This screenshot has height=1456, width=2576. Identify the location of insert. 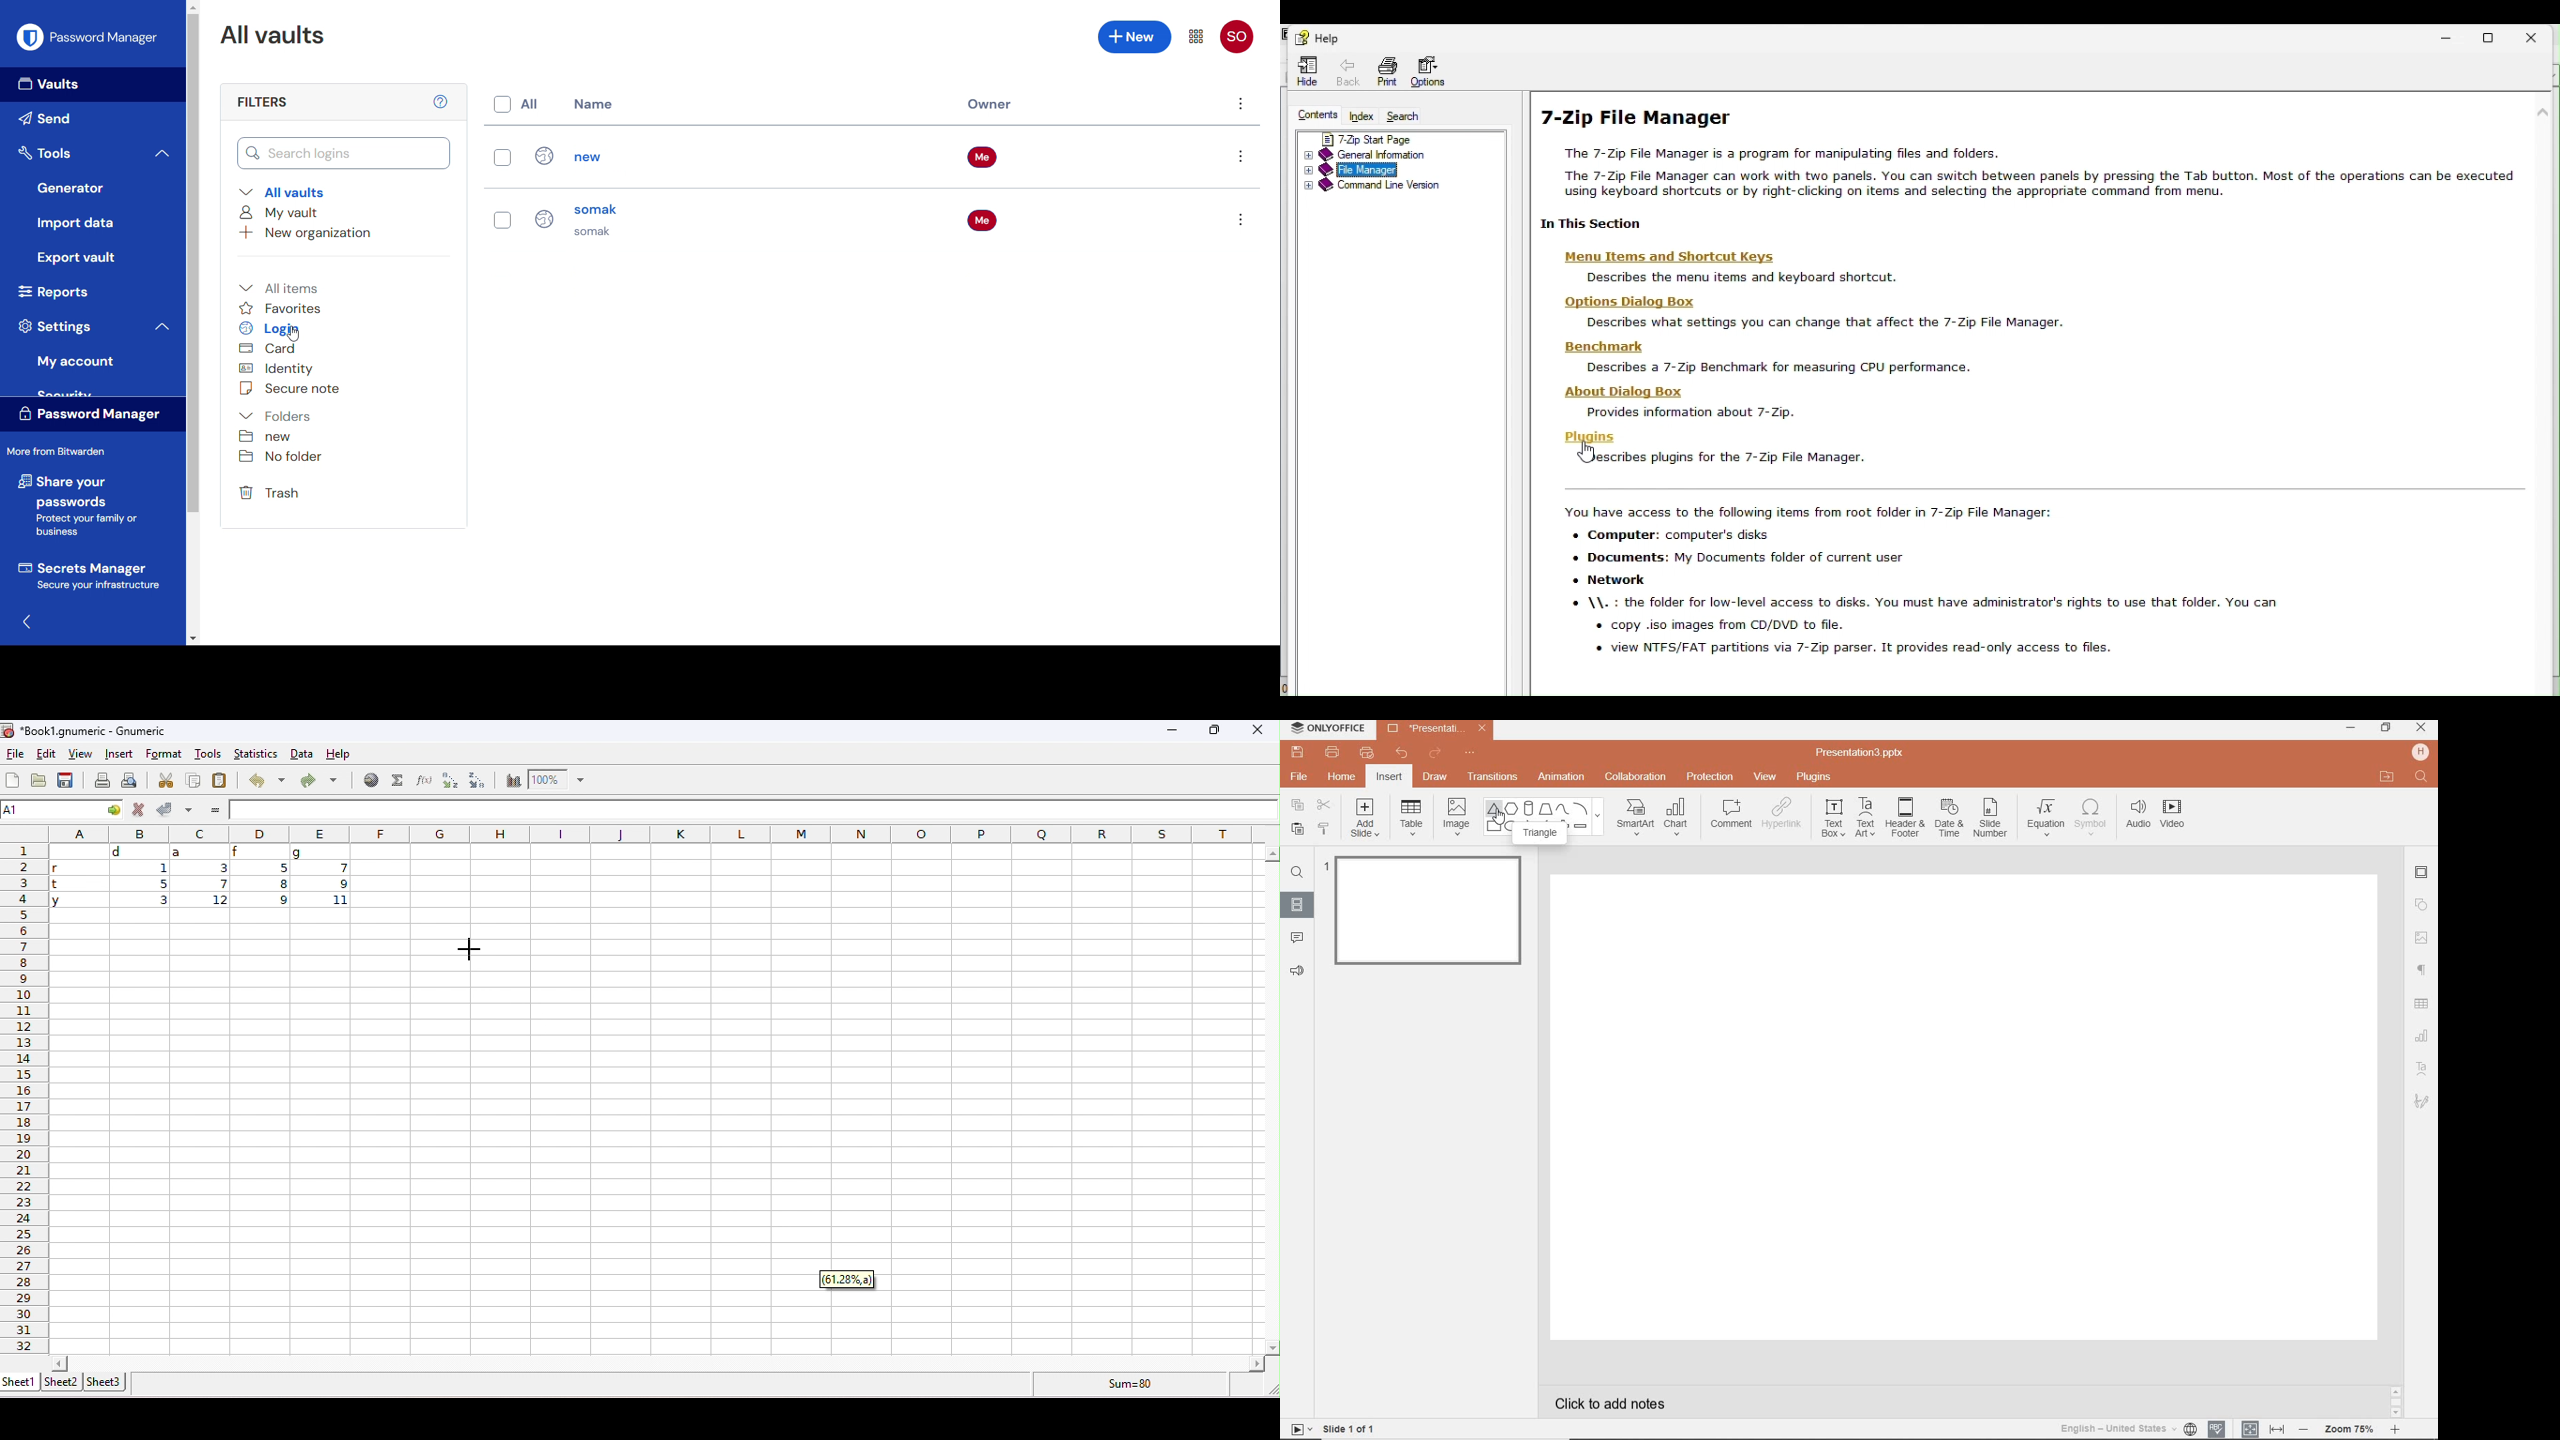
(117, 754).